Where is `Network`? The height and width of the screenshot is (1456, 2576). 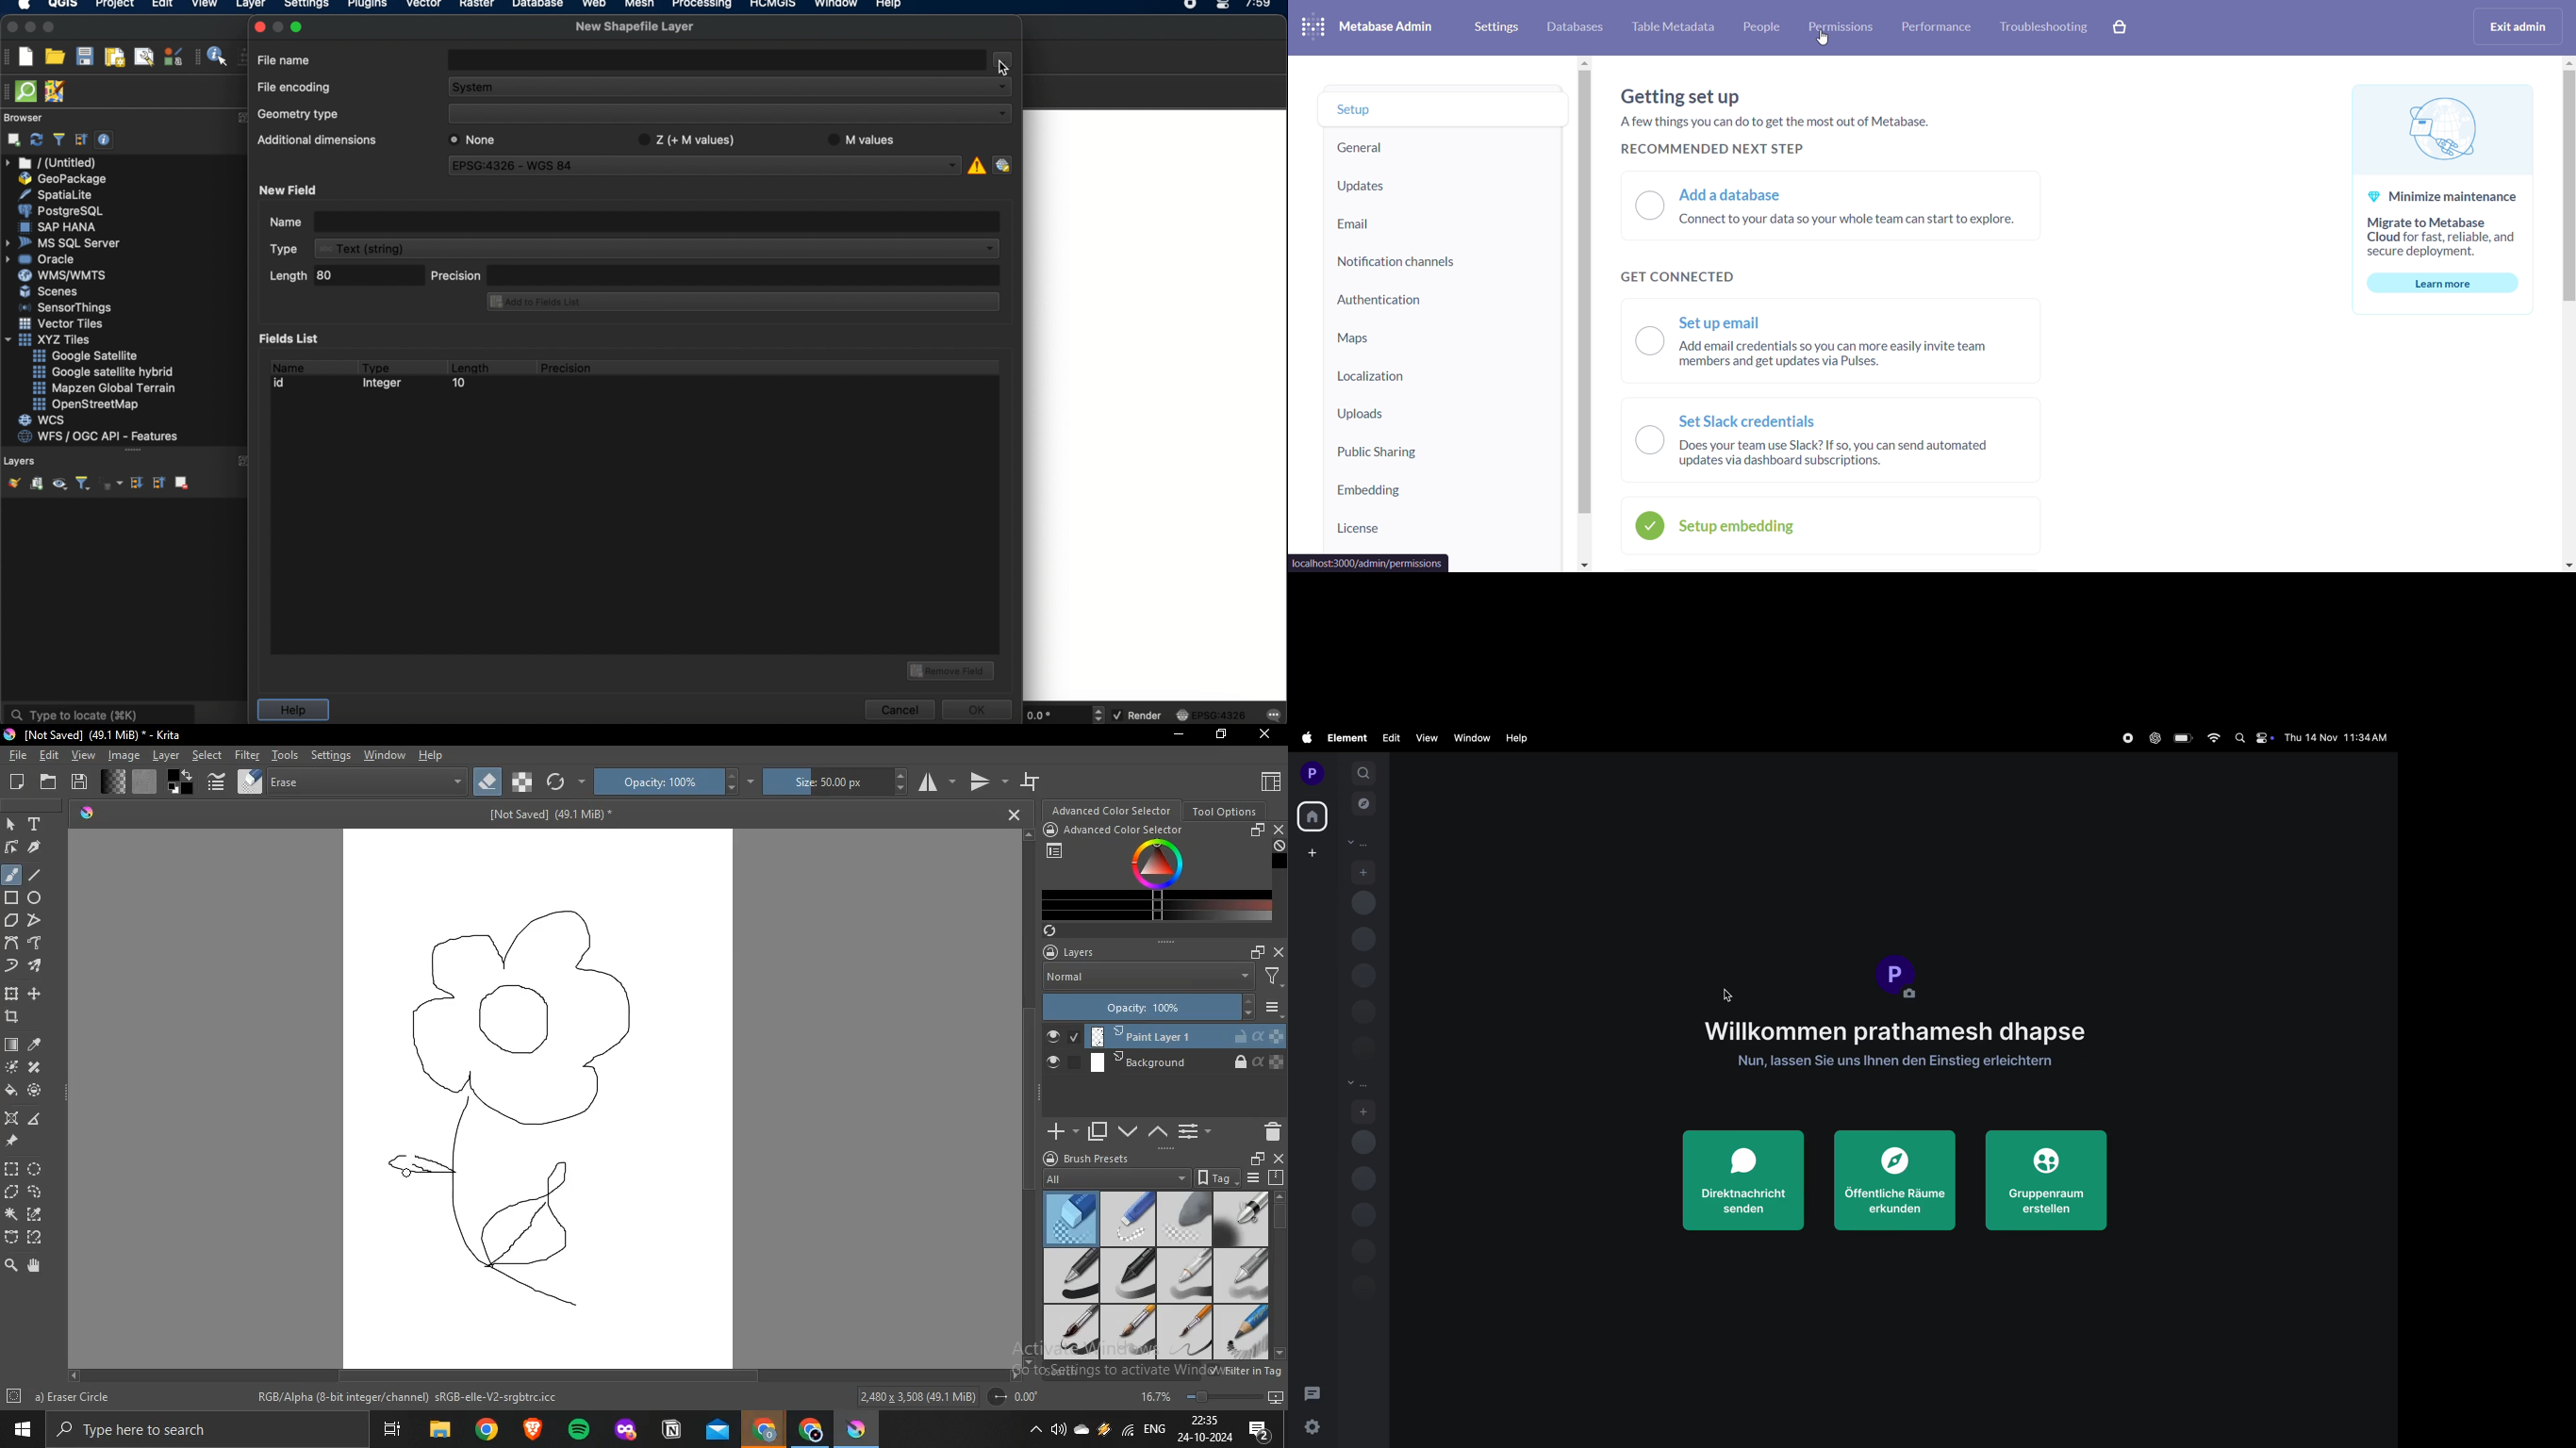 Network is located at coordinates (1126, 1429).